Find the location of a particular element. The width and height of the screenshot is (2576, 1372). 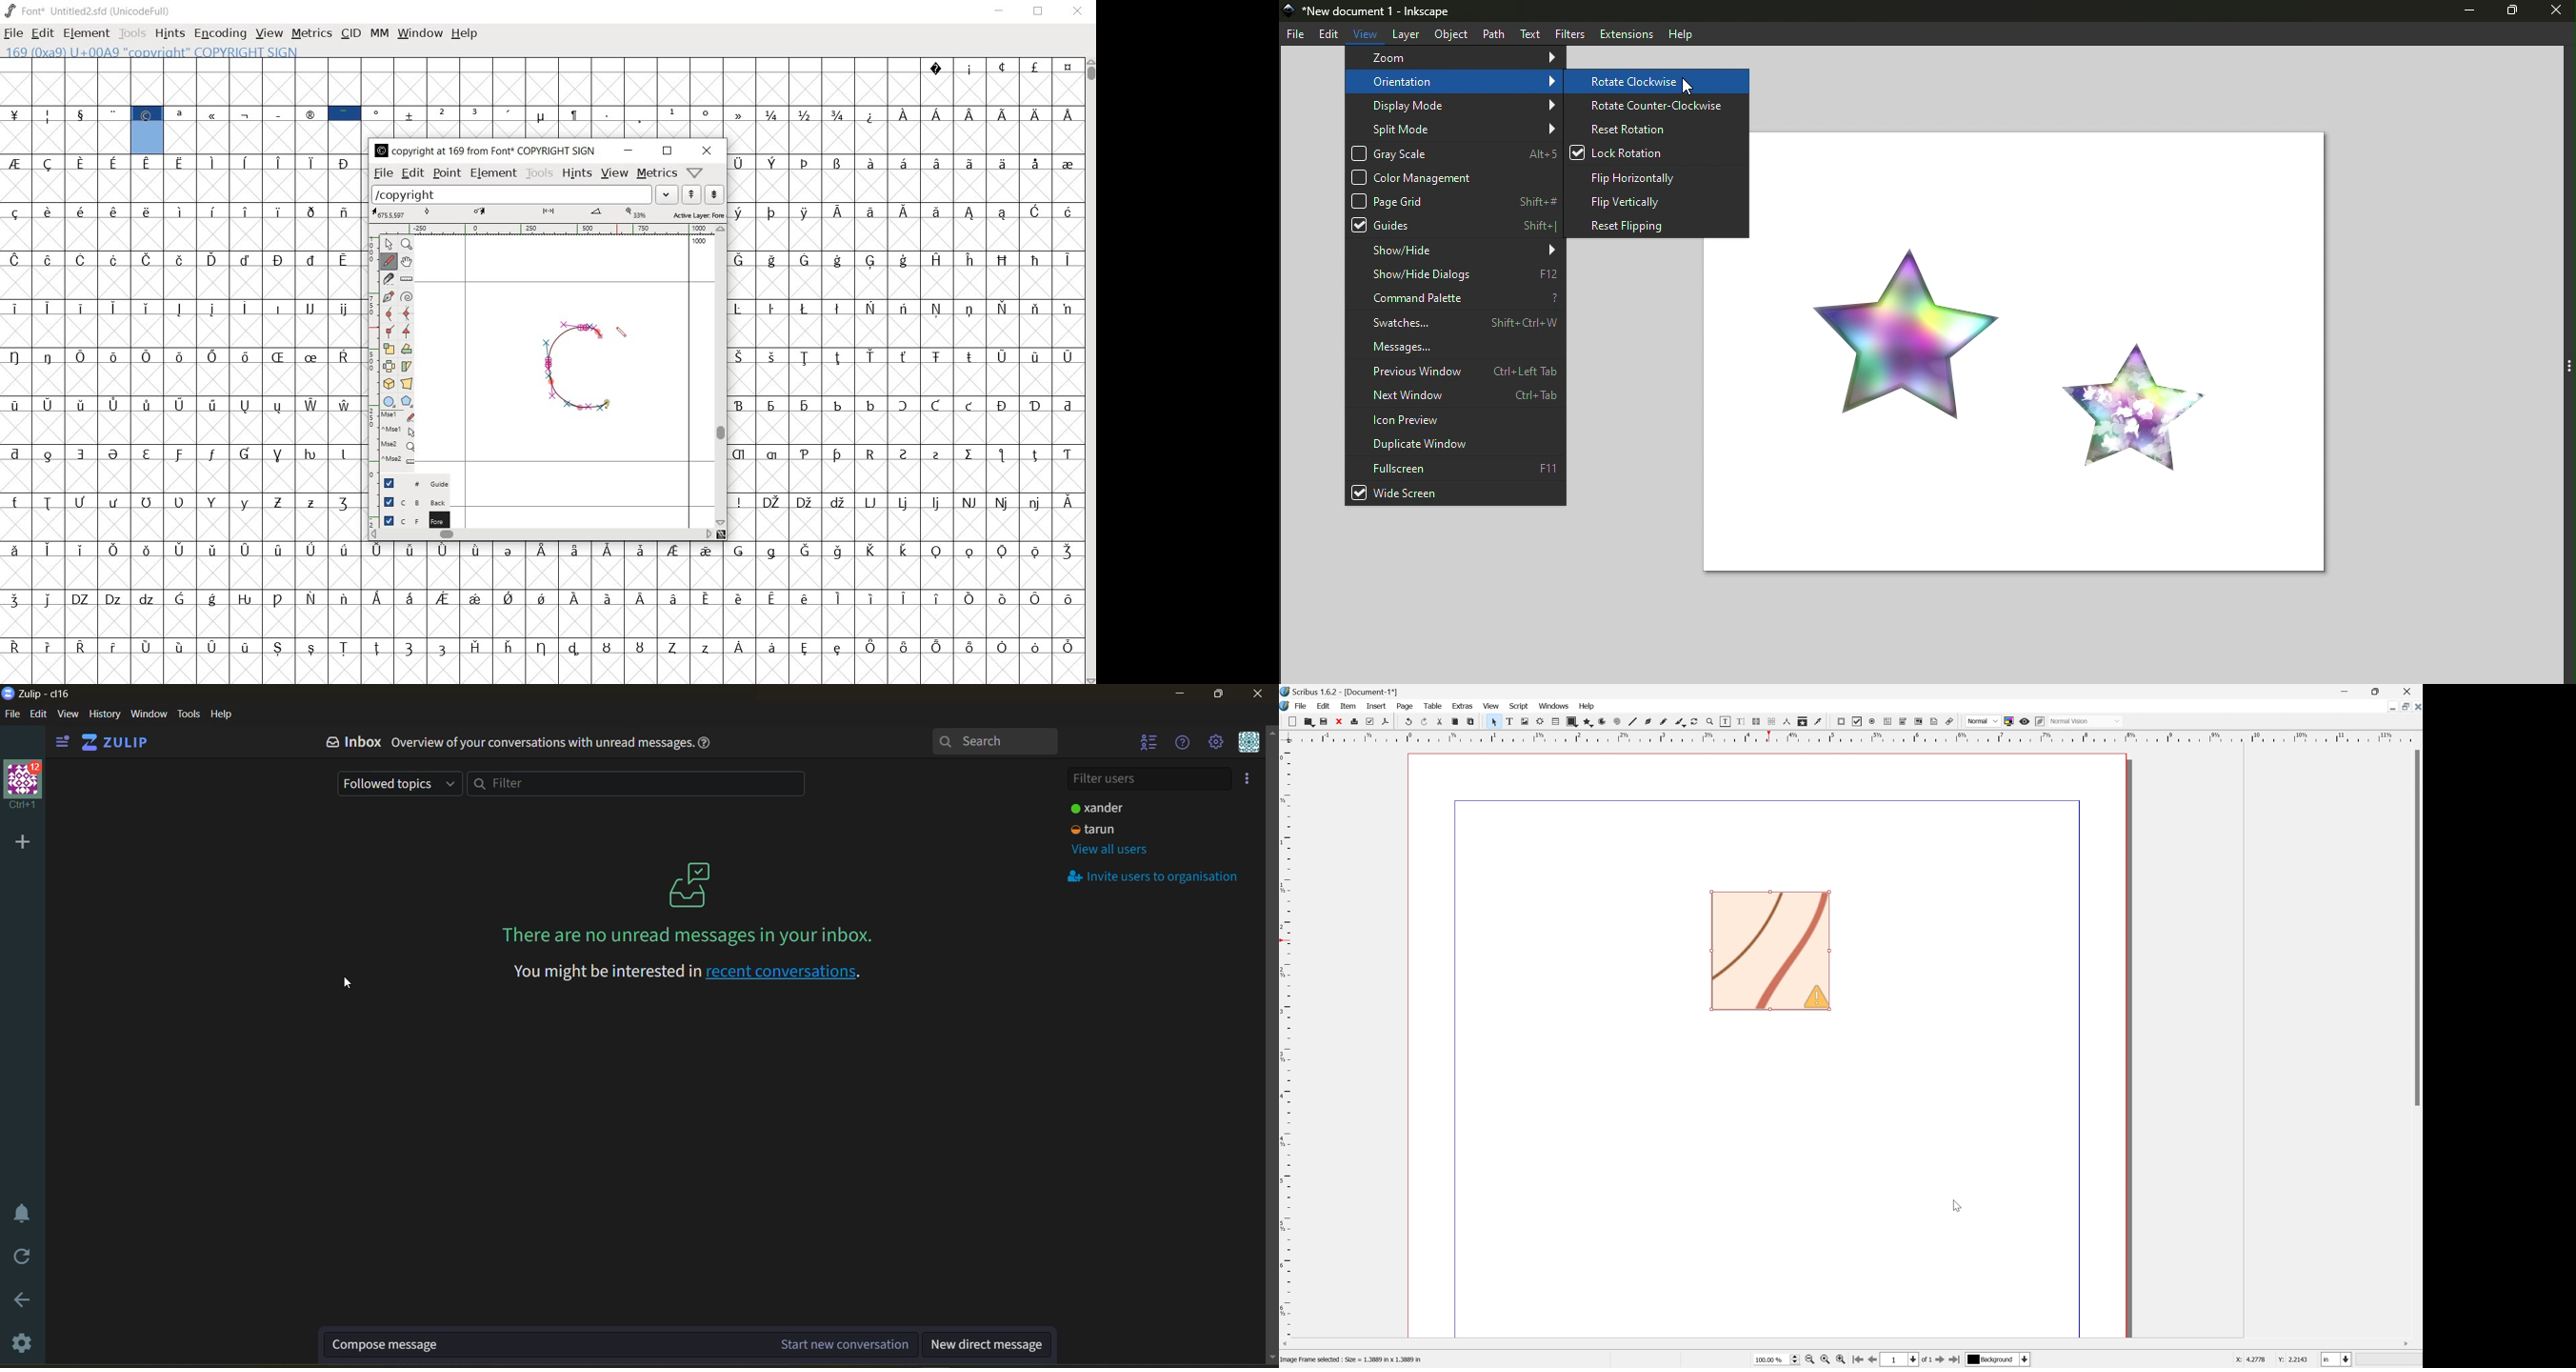

tools is located at coordinates (539, 173).